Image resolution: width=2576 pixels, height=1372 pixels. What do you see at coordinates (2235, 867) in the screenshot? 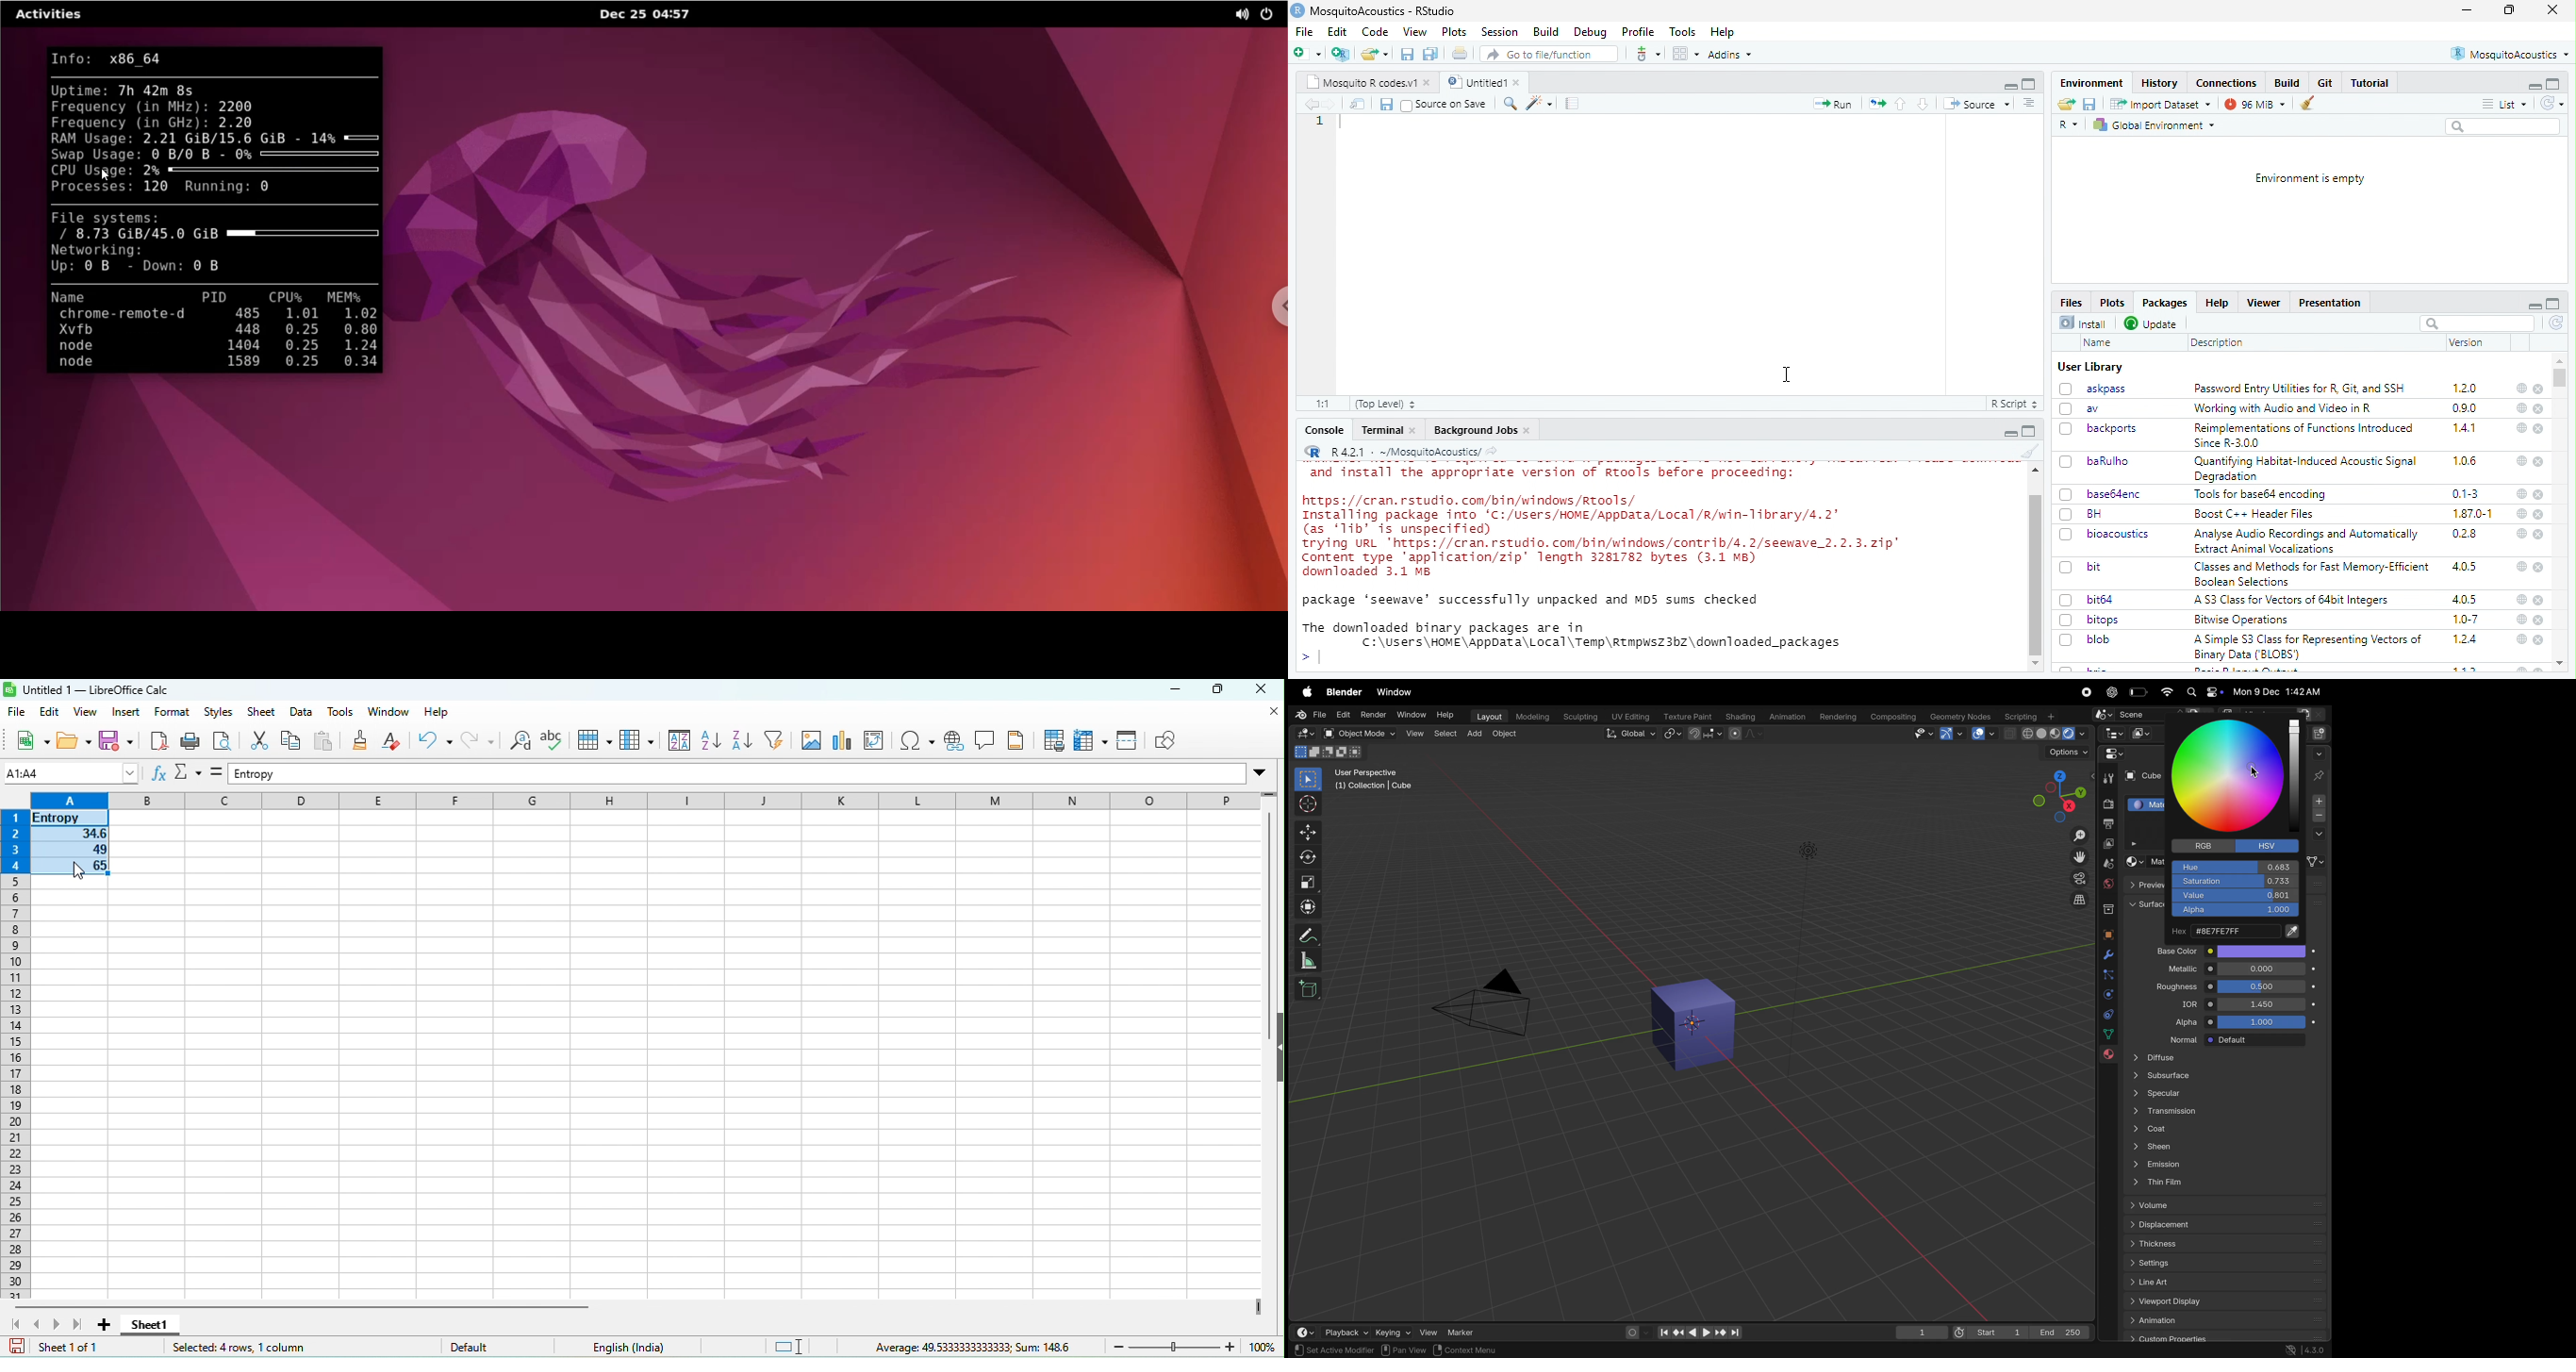
I see `Hue` at bounding box center [2235, 867].